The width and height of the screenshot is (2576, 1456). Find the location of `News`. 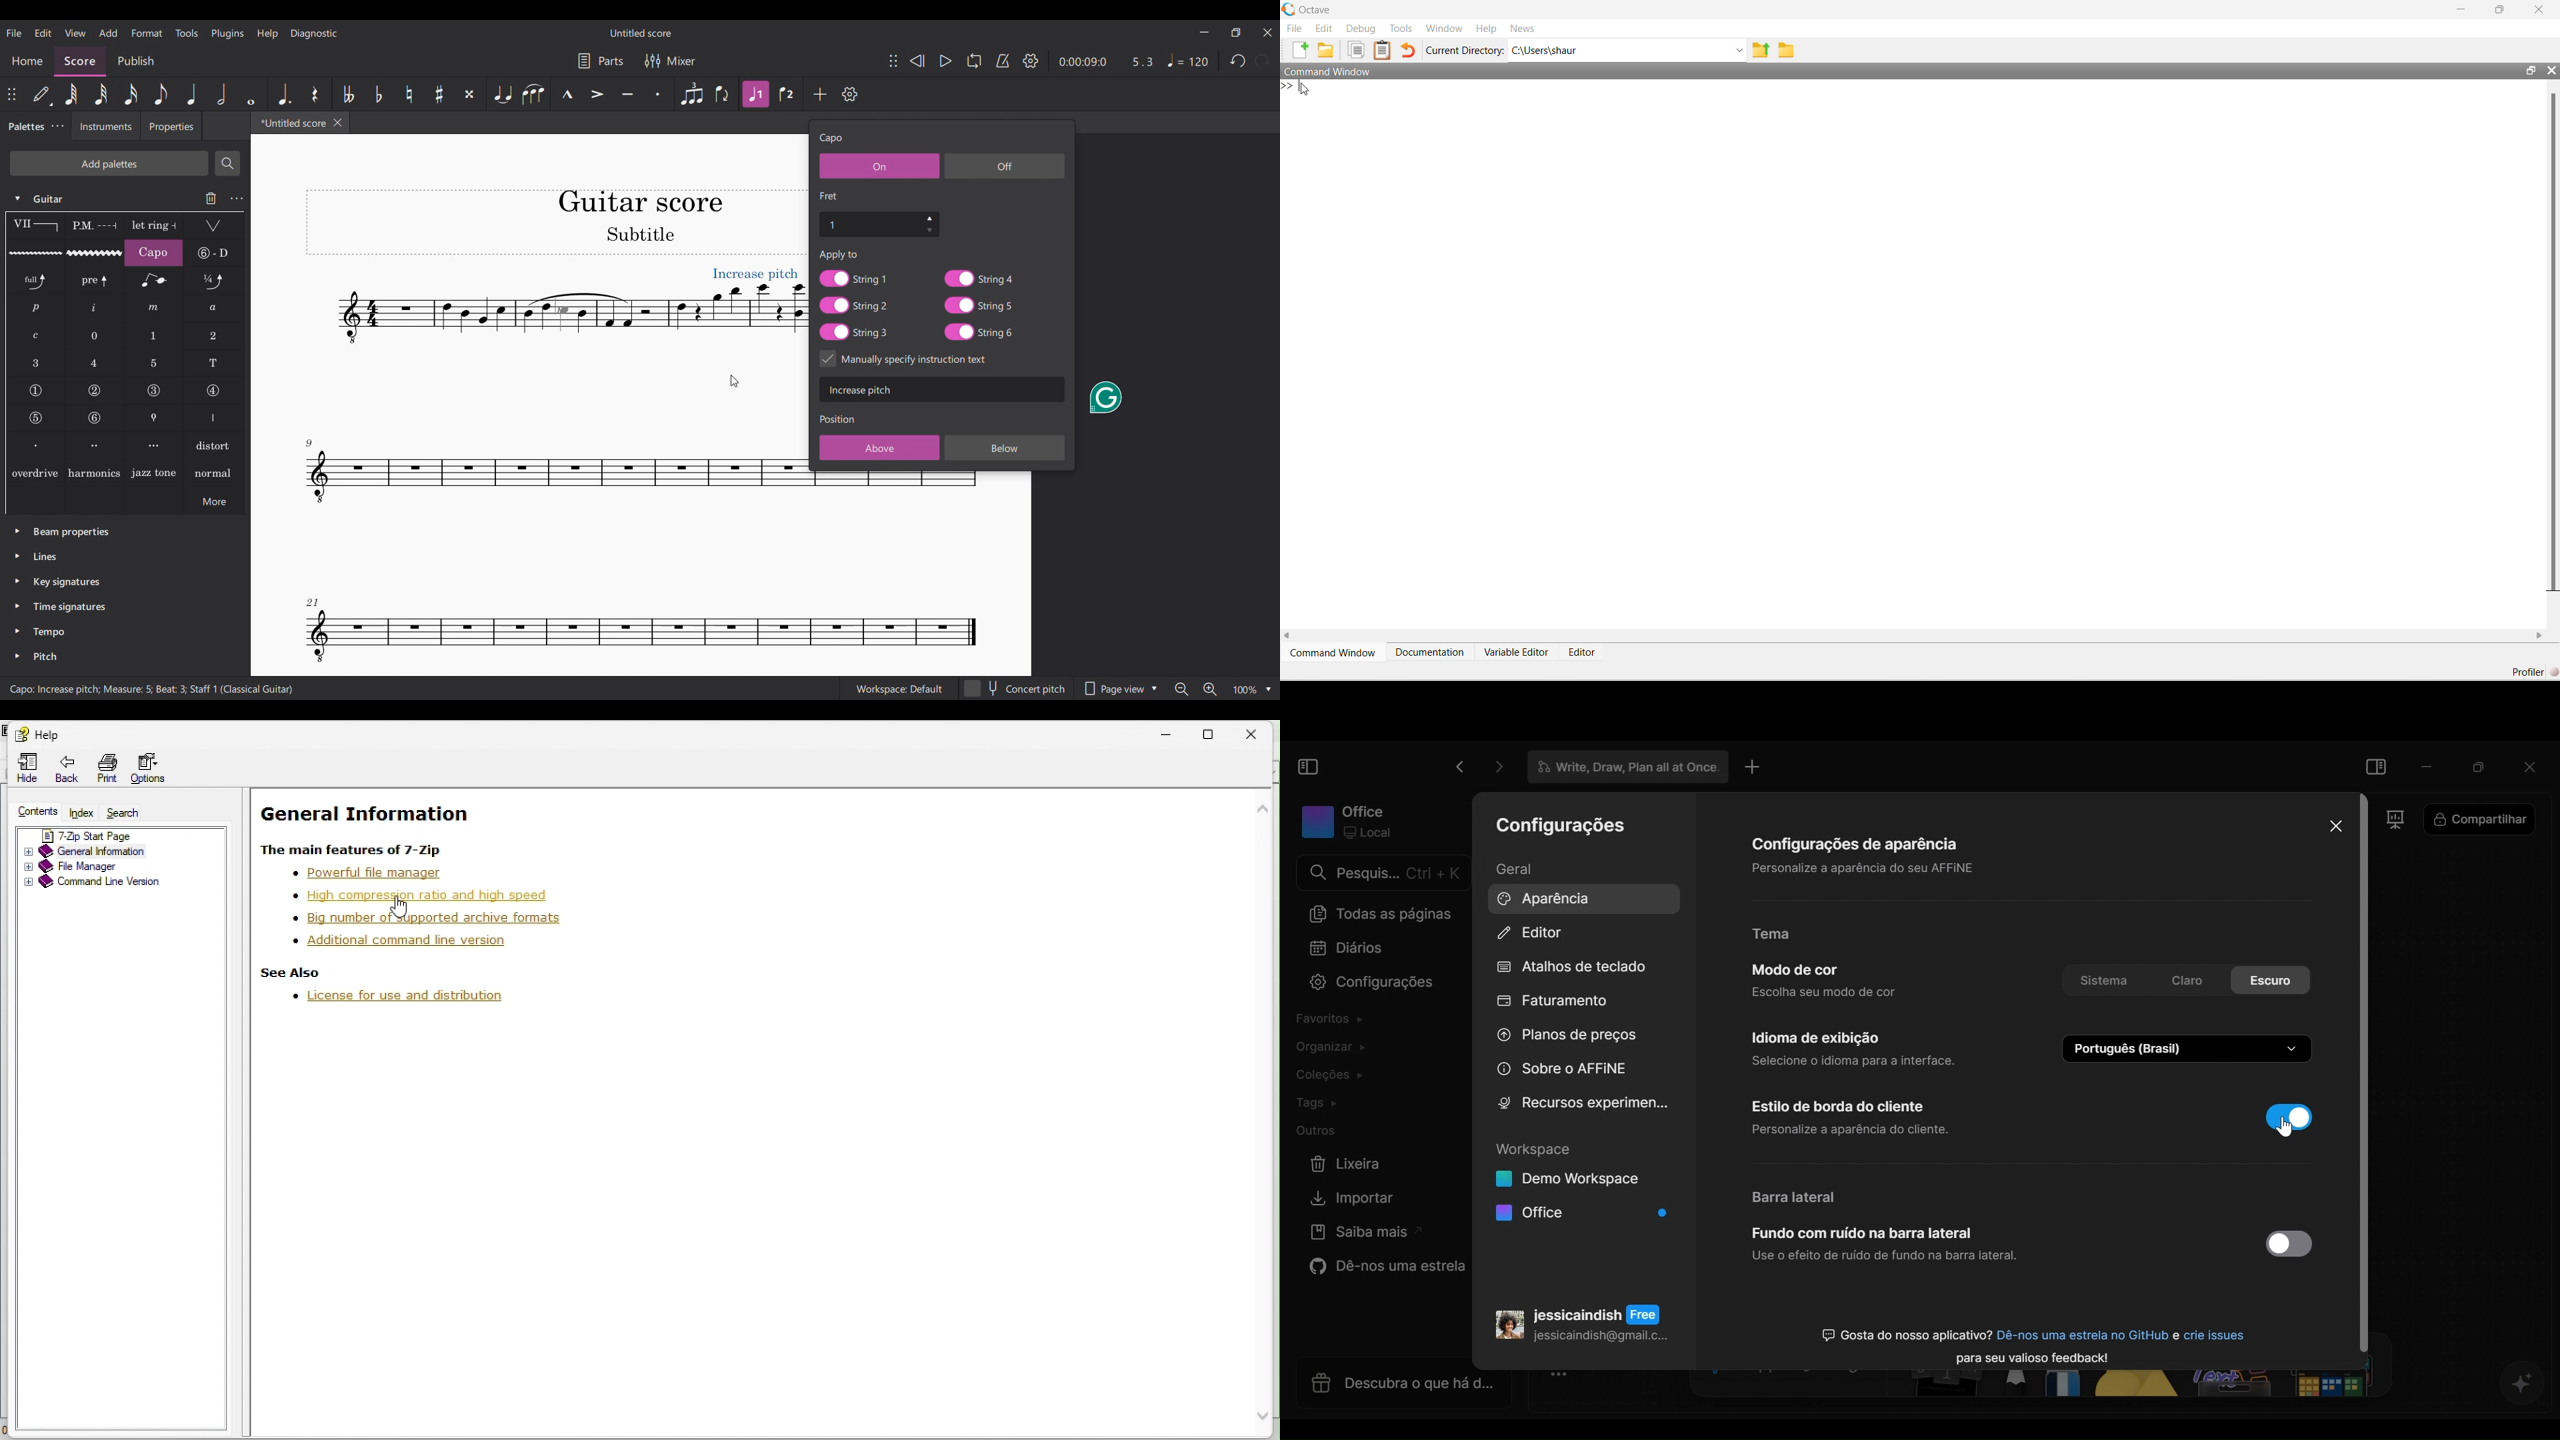

News is located at coordinates (1522, 27).